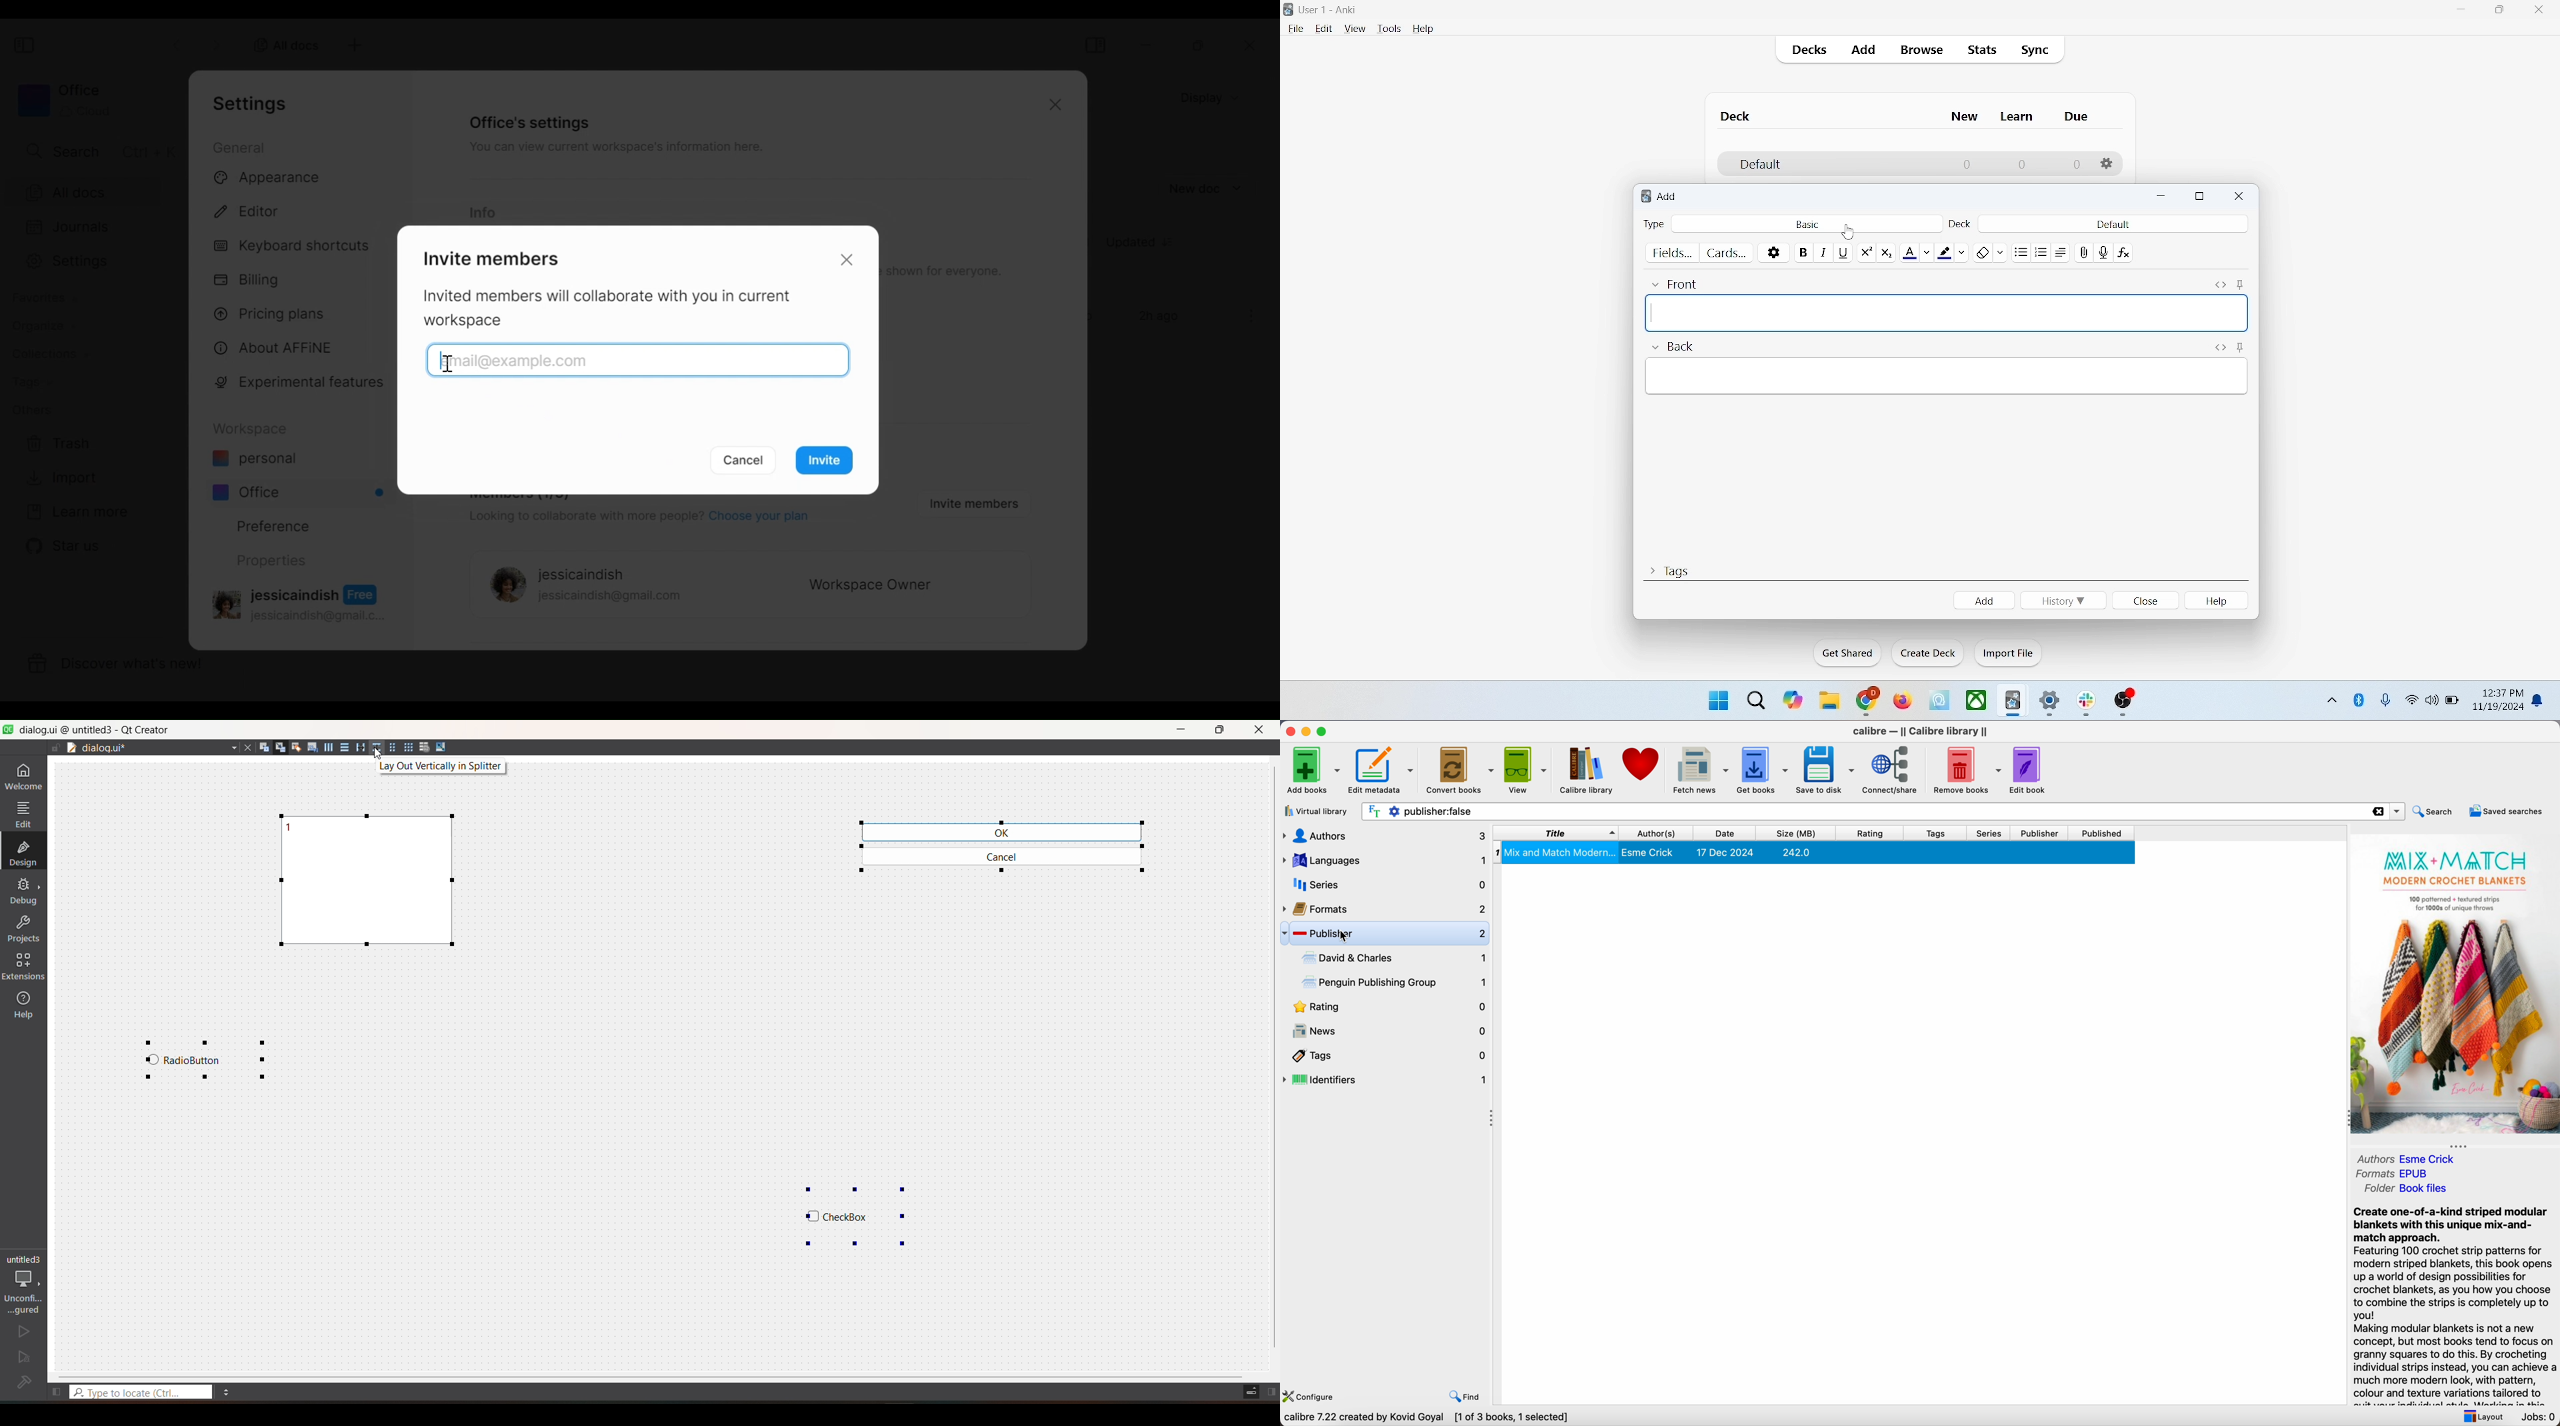 The image size is (2576, 1428). What do you see at coordinates (1802, 252) in the screenshot?
I see `bold` at bounding box center [1802, 252].